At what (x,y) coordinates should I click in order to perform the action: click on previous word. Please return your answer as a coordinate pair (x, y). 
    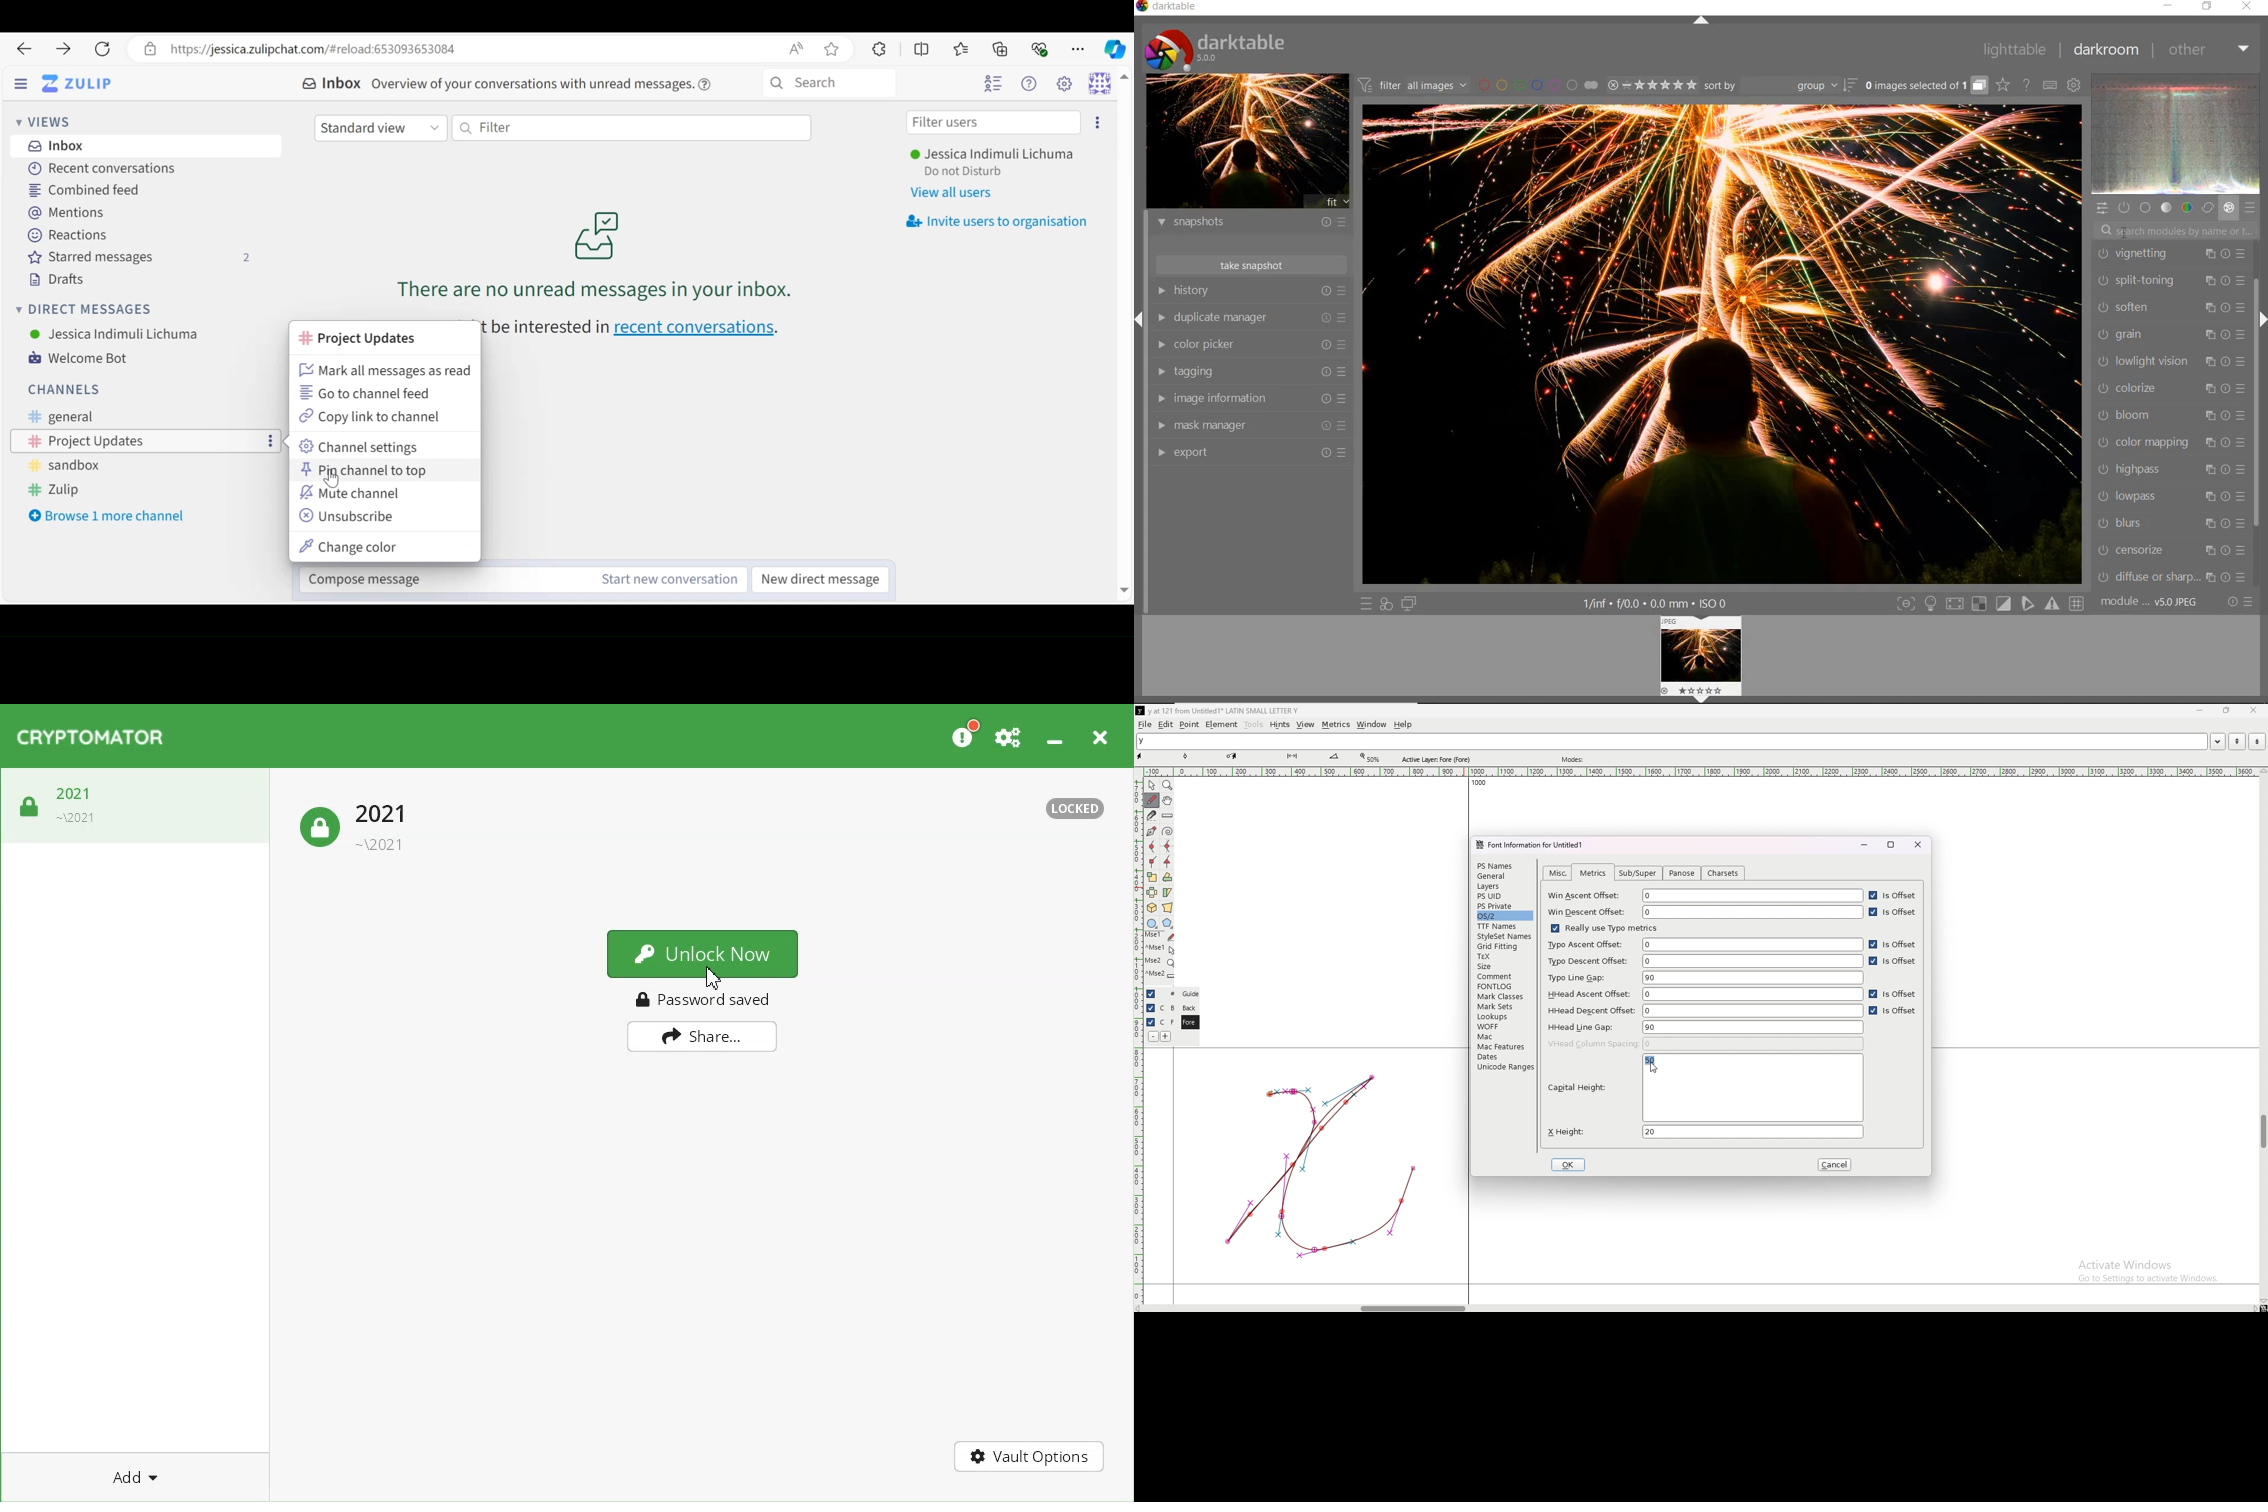
    Looking at the image, I should click on (2236, 742).